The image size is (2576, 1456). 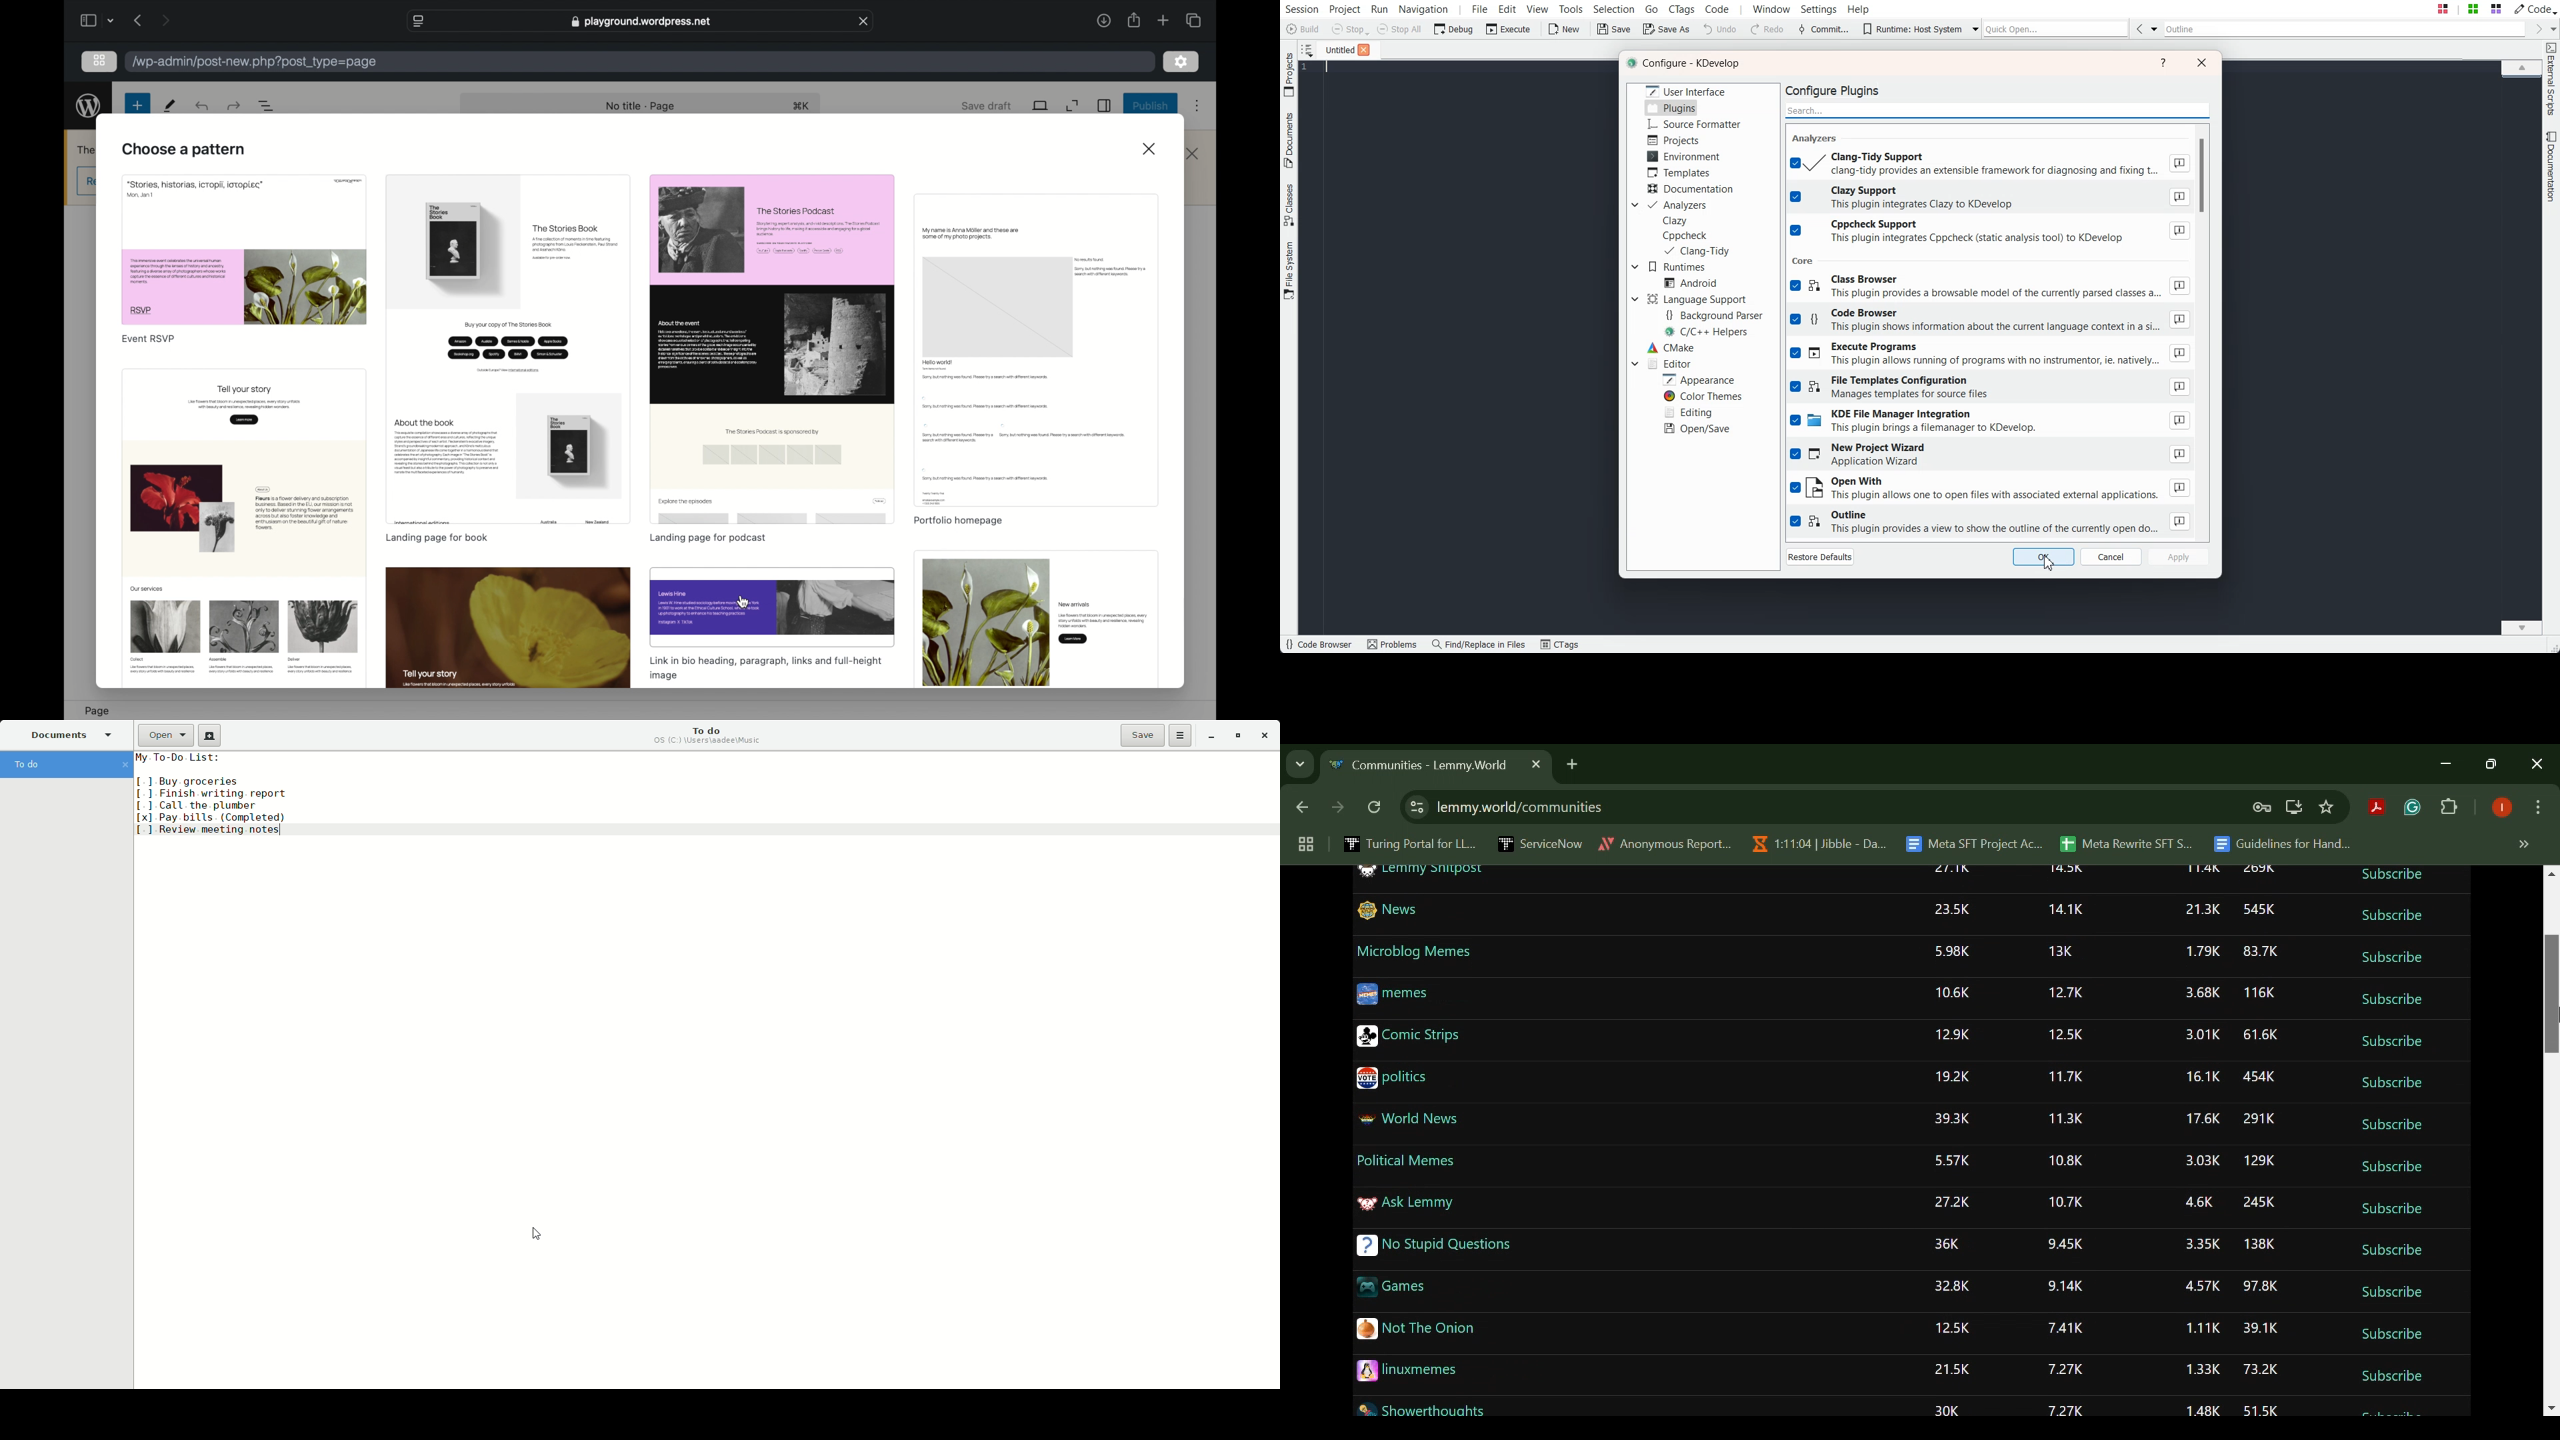 What do you see at coordinates (2410, 808) in the screenshot?
I see `Grammarly Extension` at bounding box center [2410, 808].